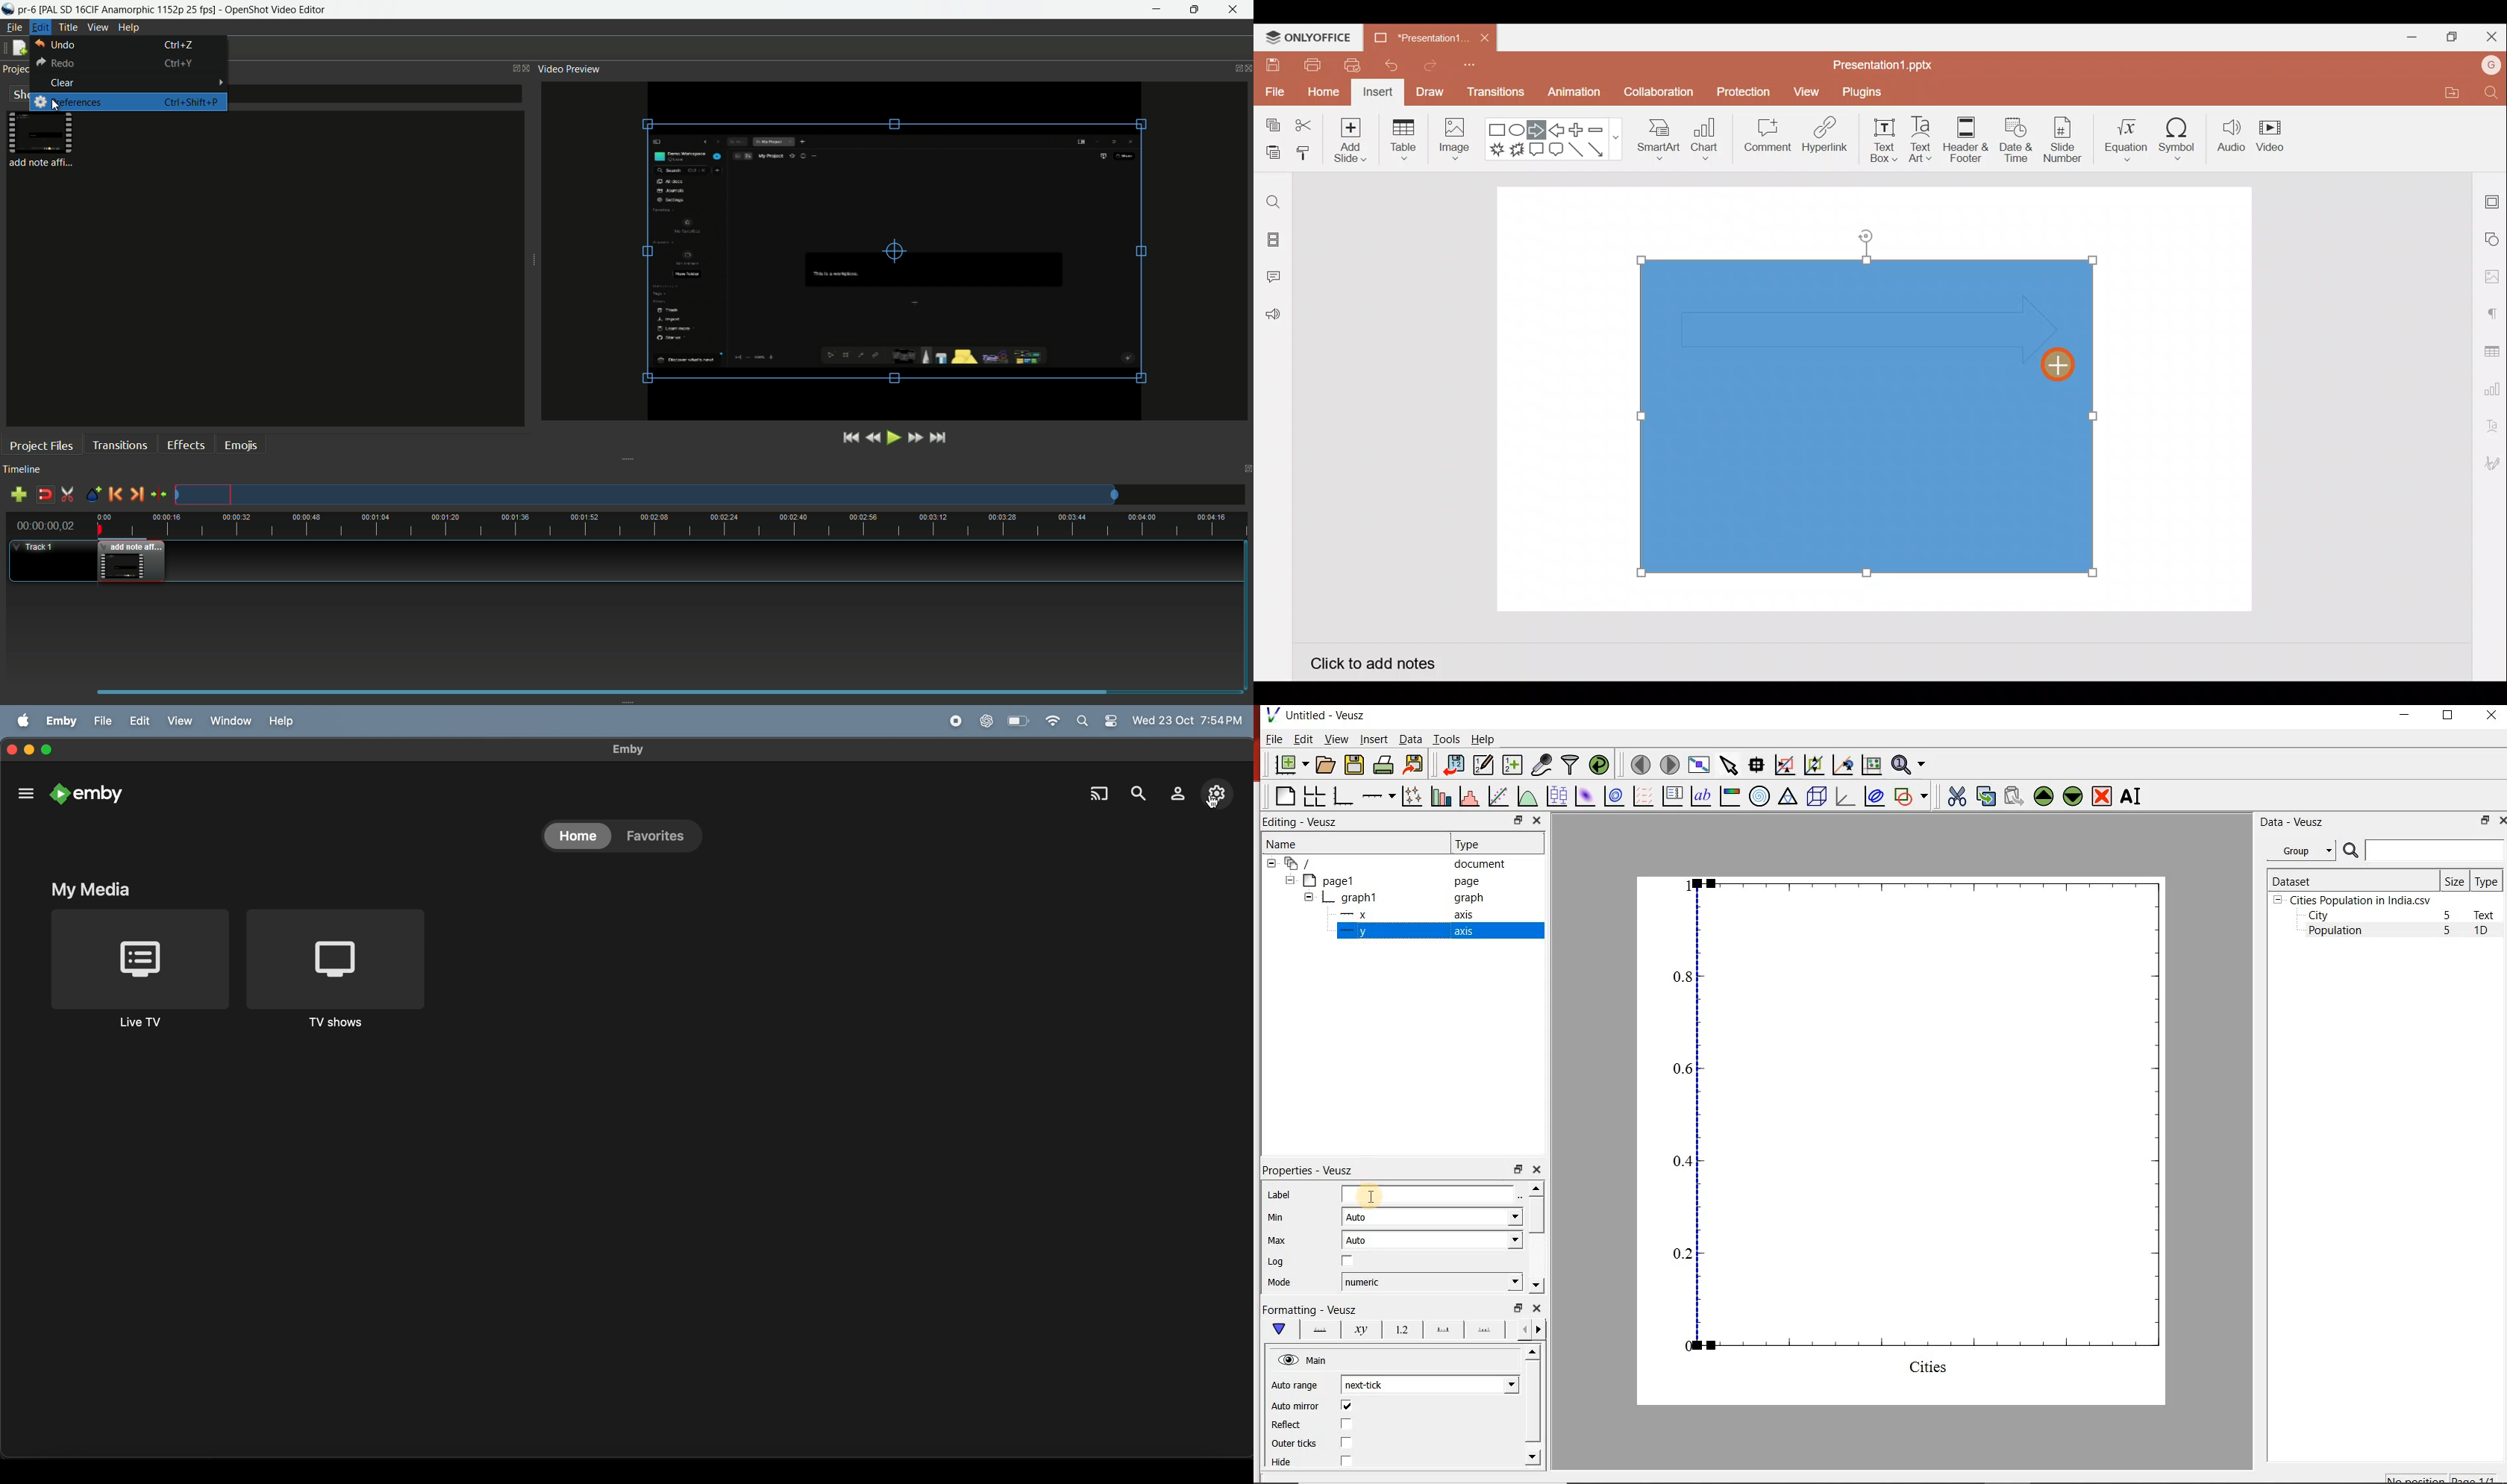  I want to click on disable snap, so click(44, 494).